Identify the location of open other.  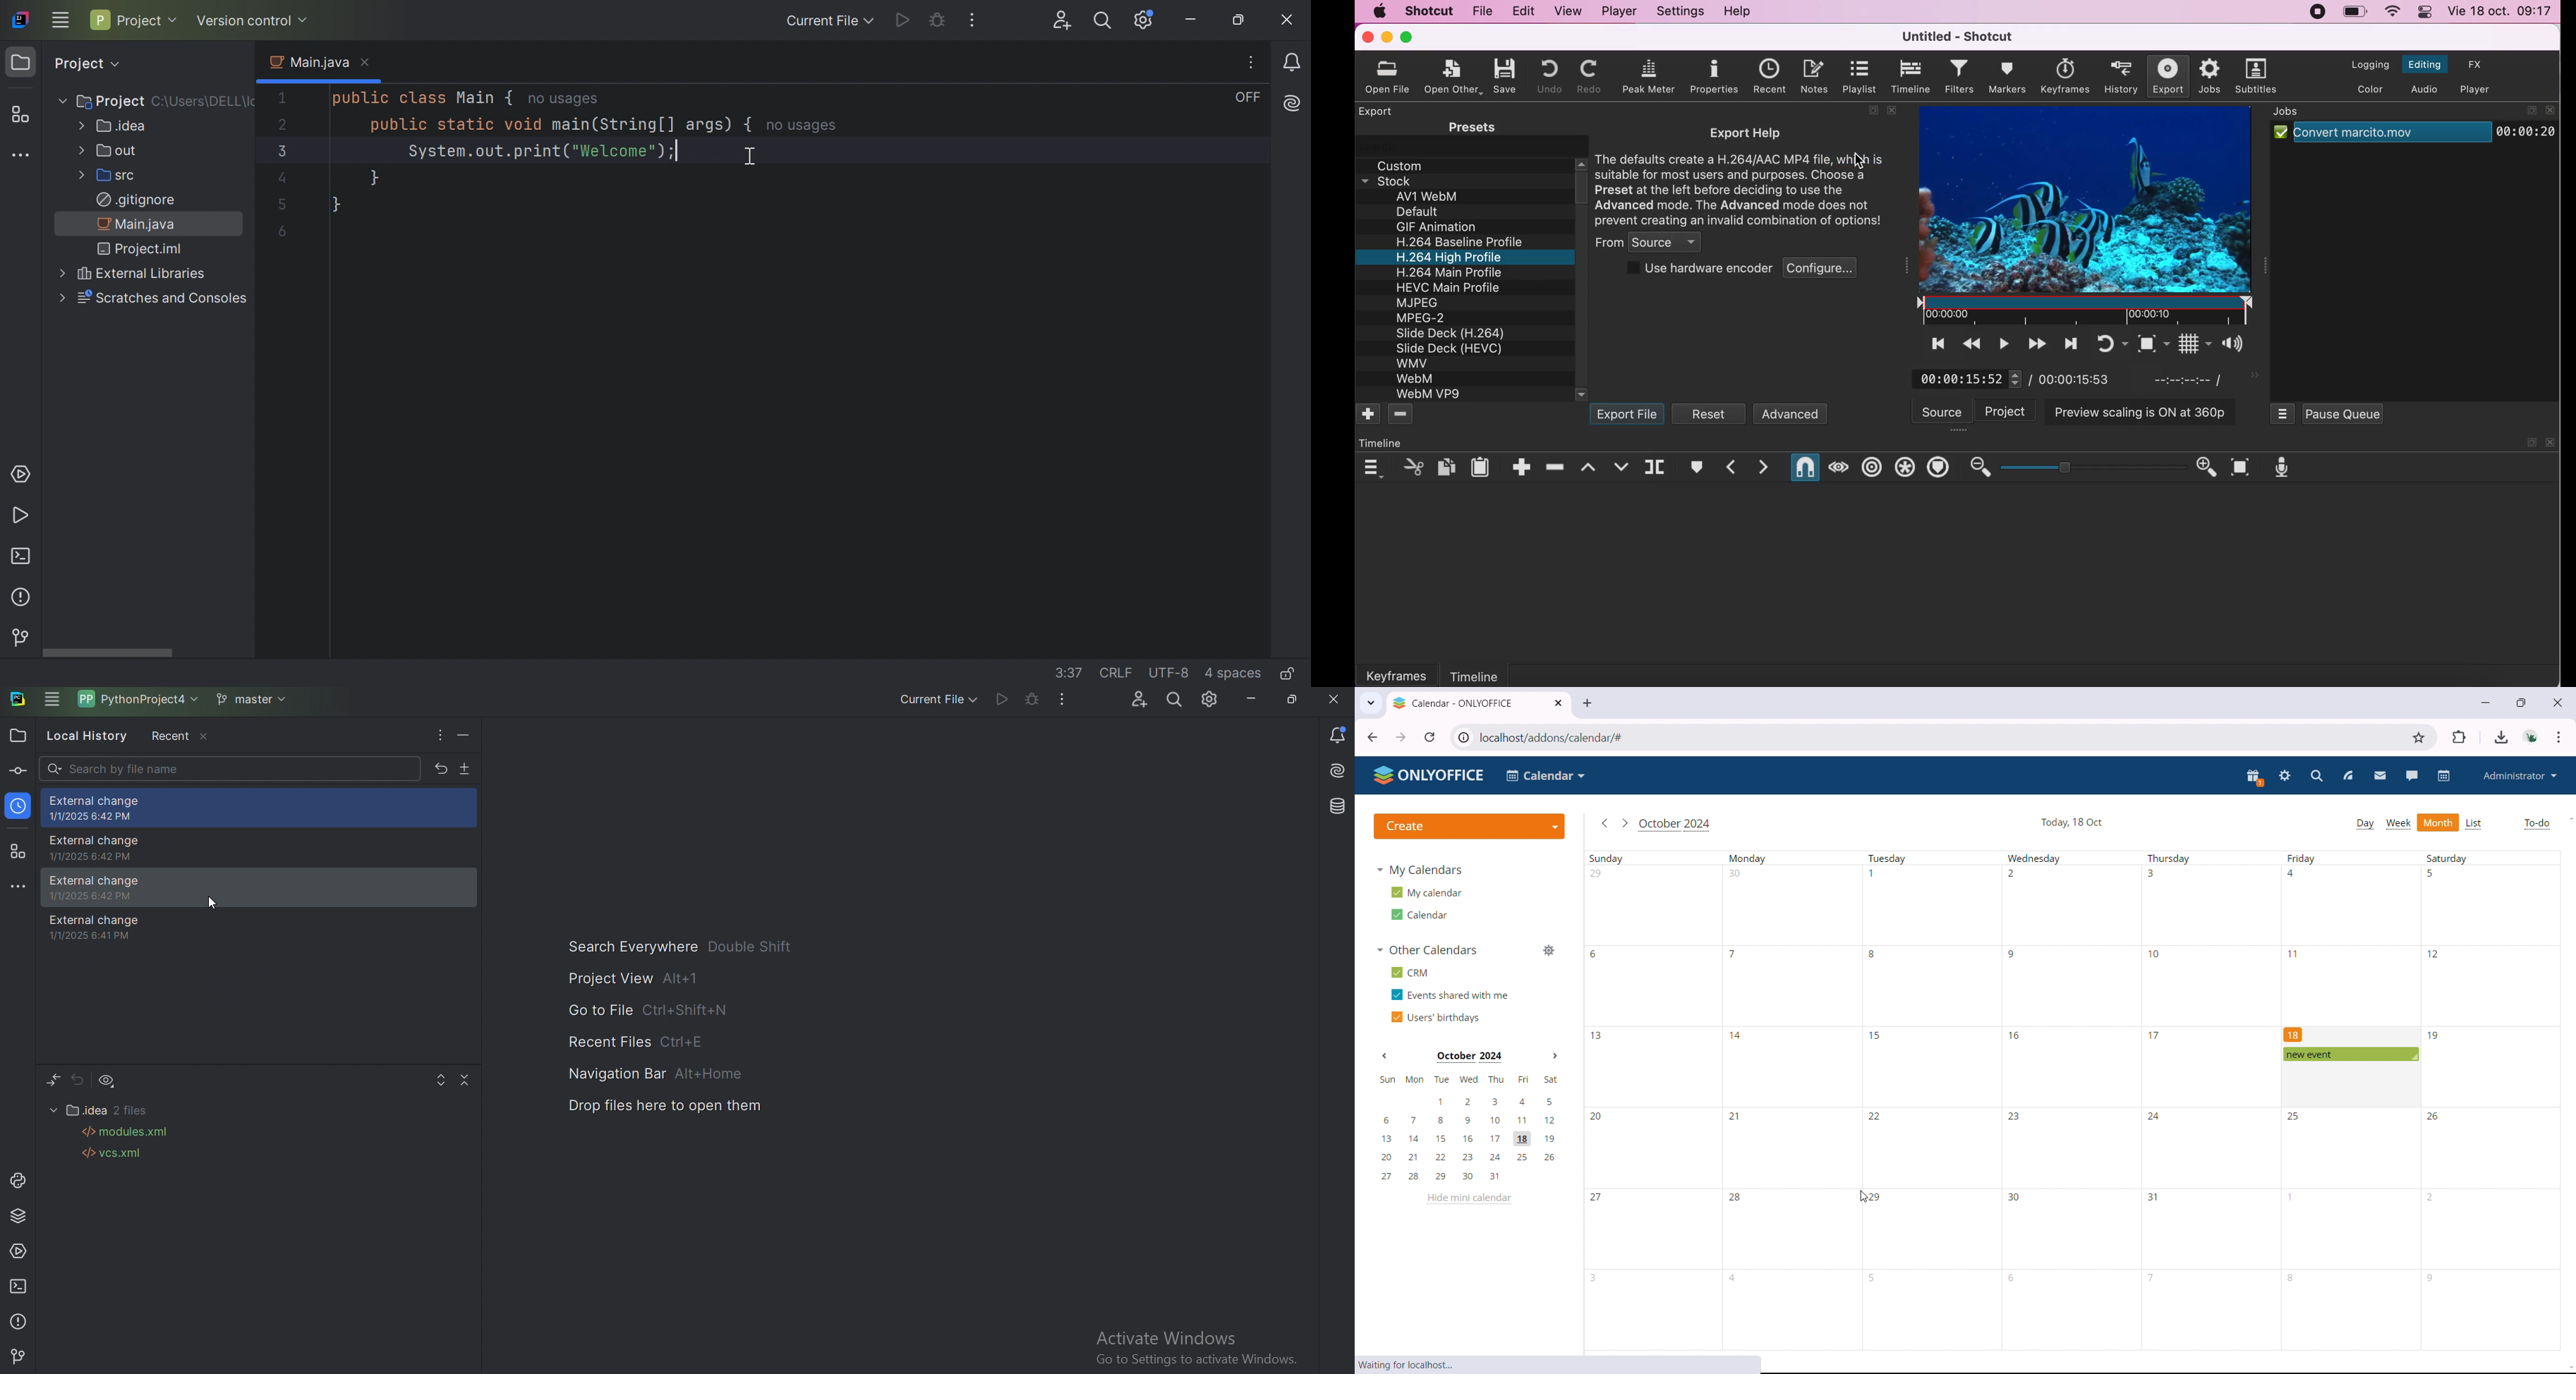
(1455, 75).